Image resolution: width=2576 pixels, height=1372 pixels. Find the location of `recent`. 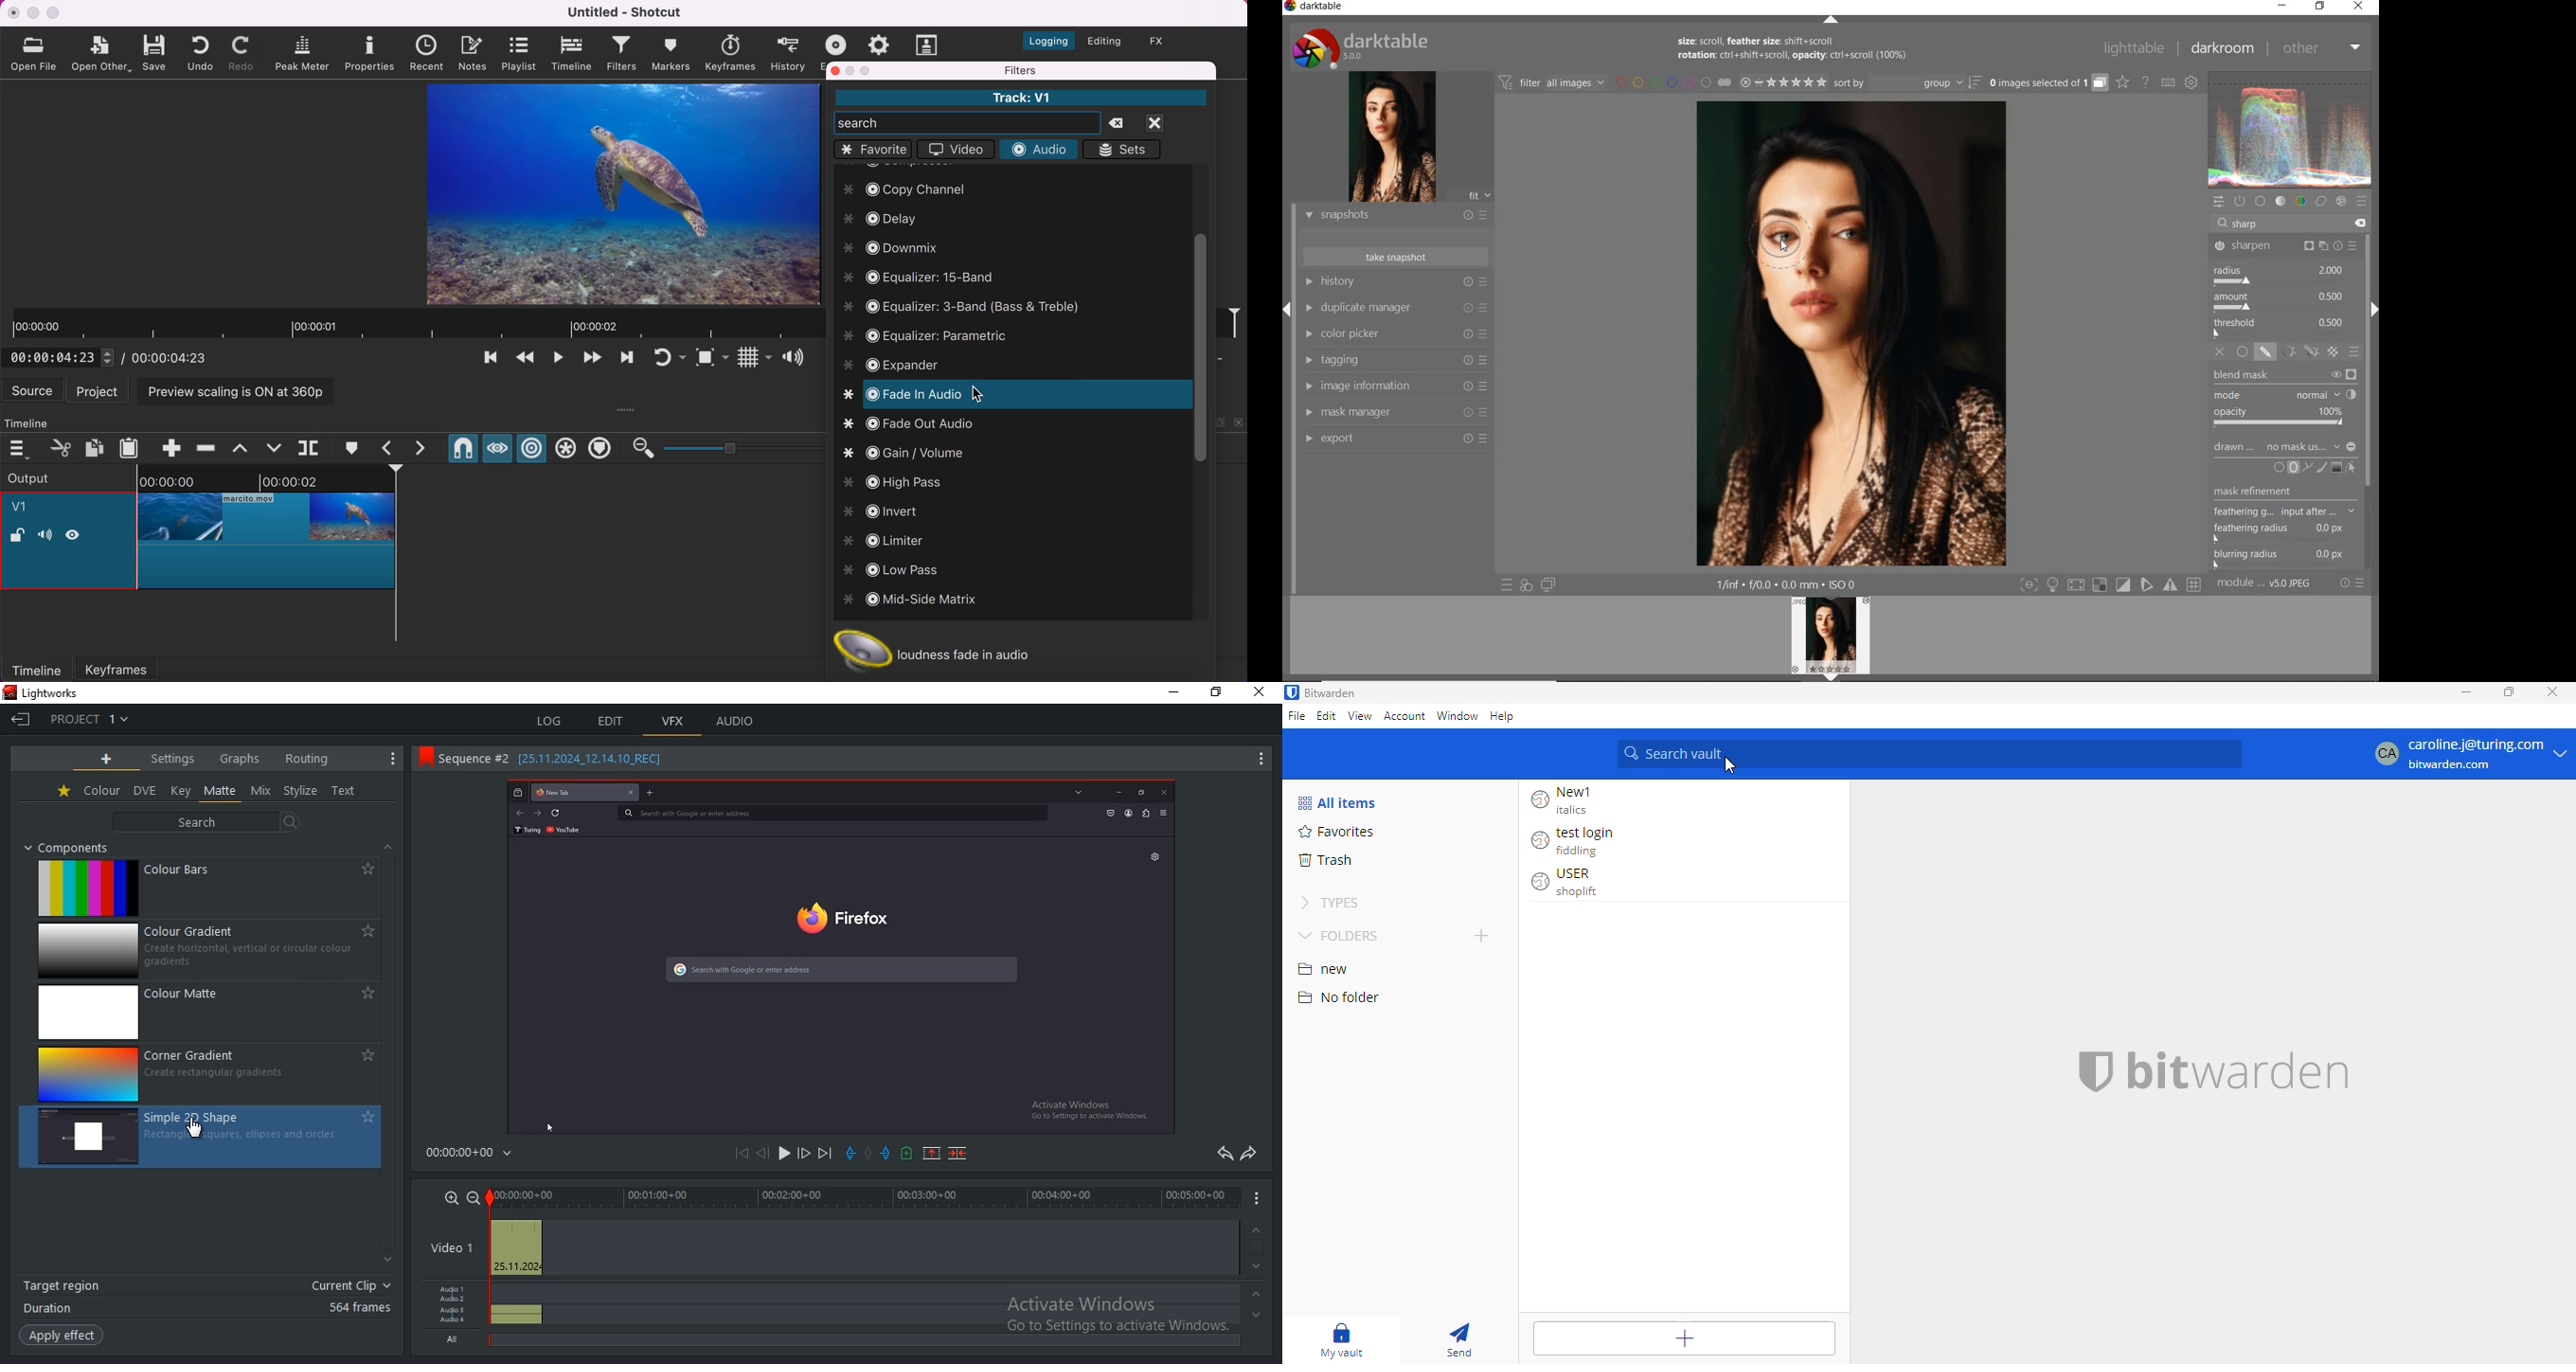

recent is located at coordinates (430, 54).